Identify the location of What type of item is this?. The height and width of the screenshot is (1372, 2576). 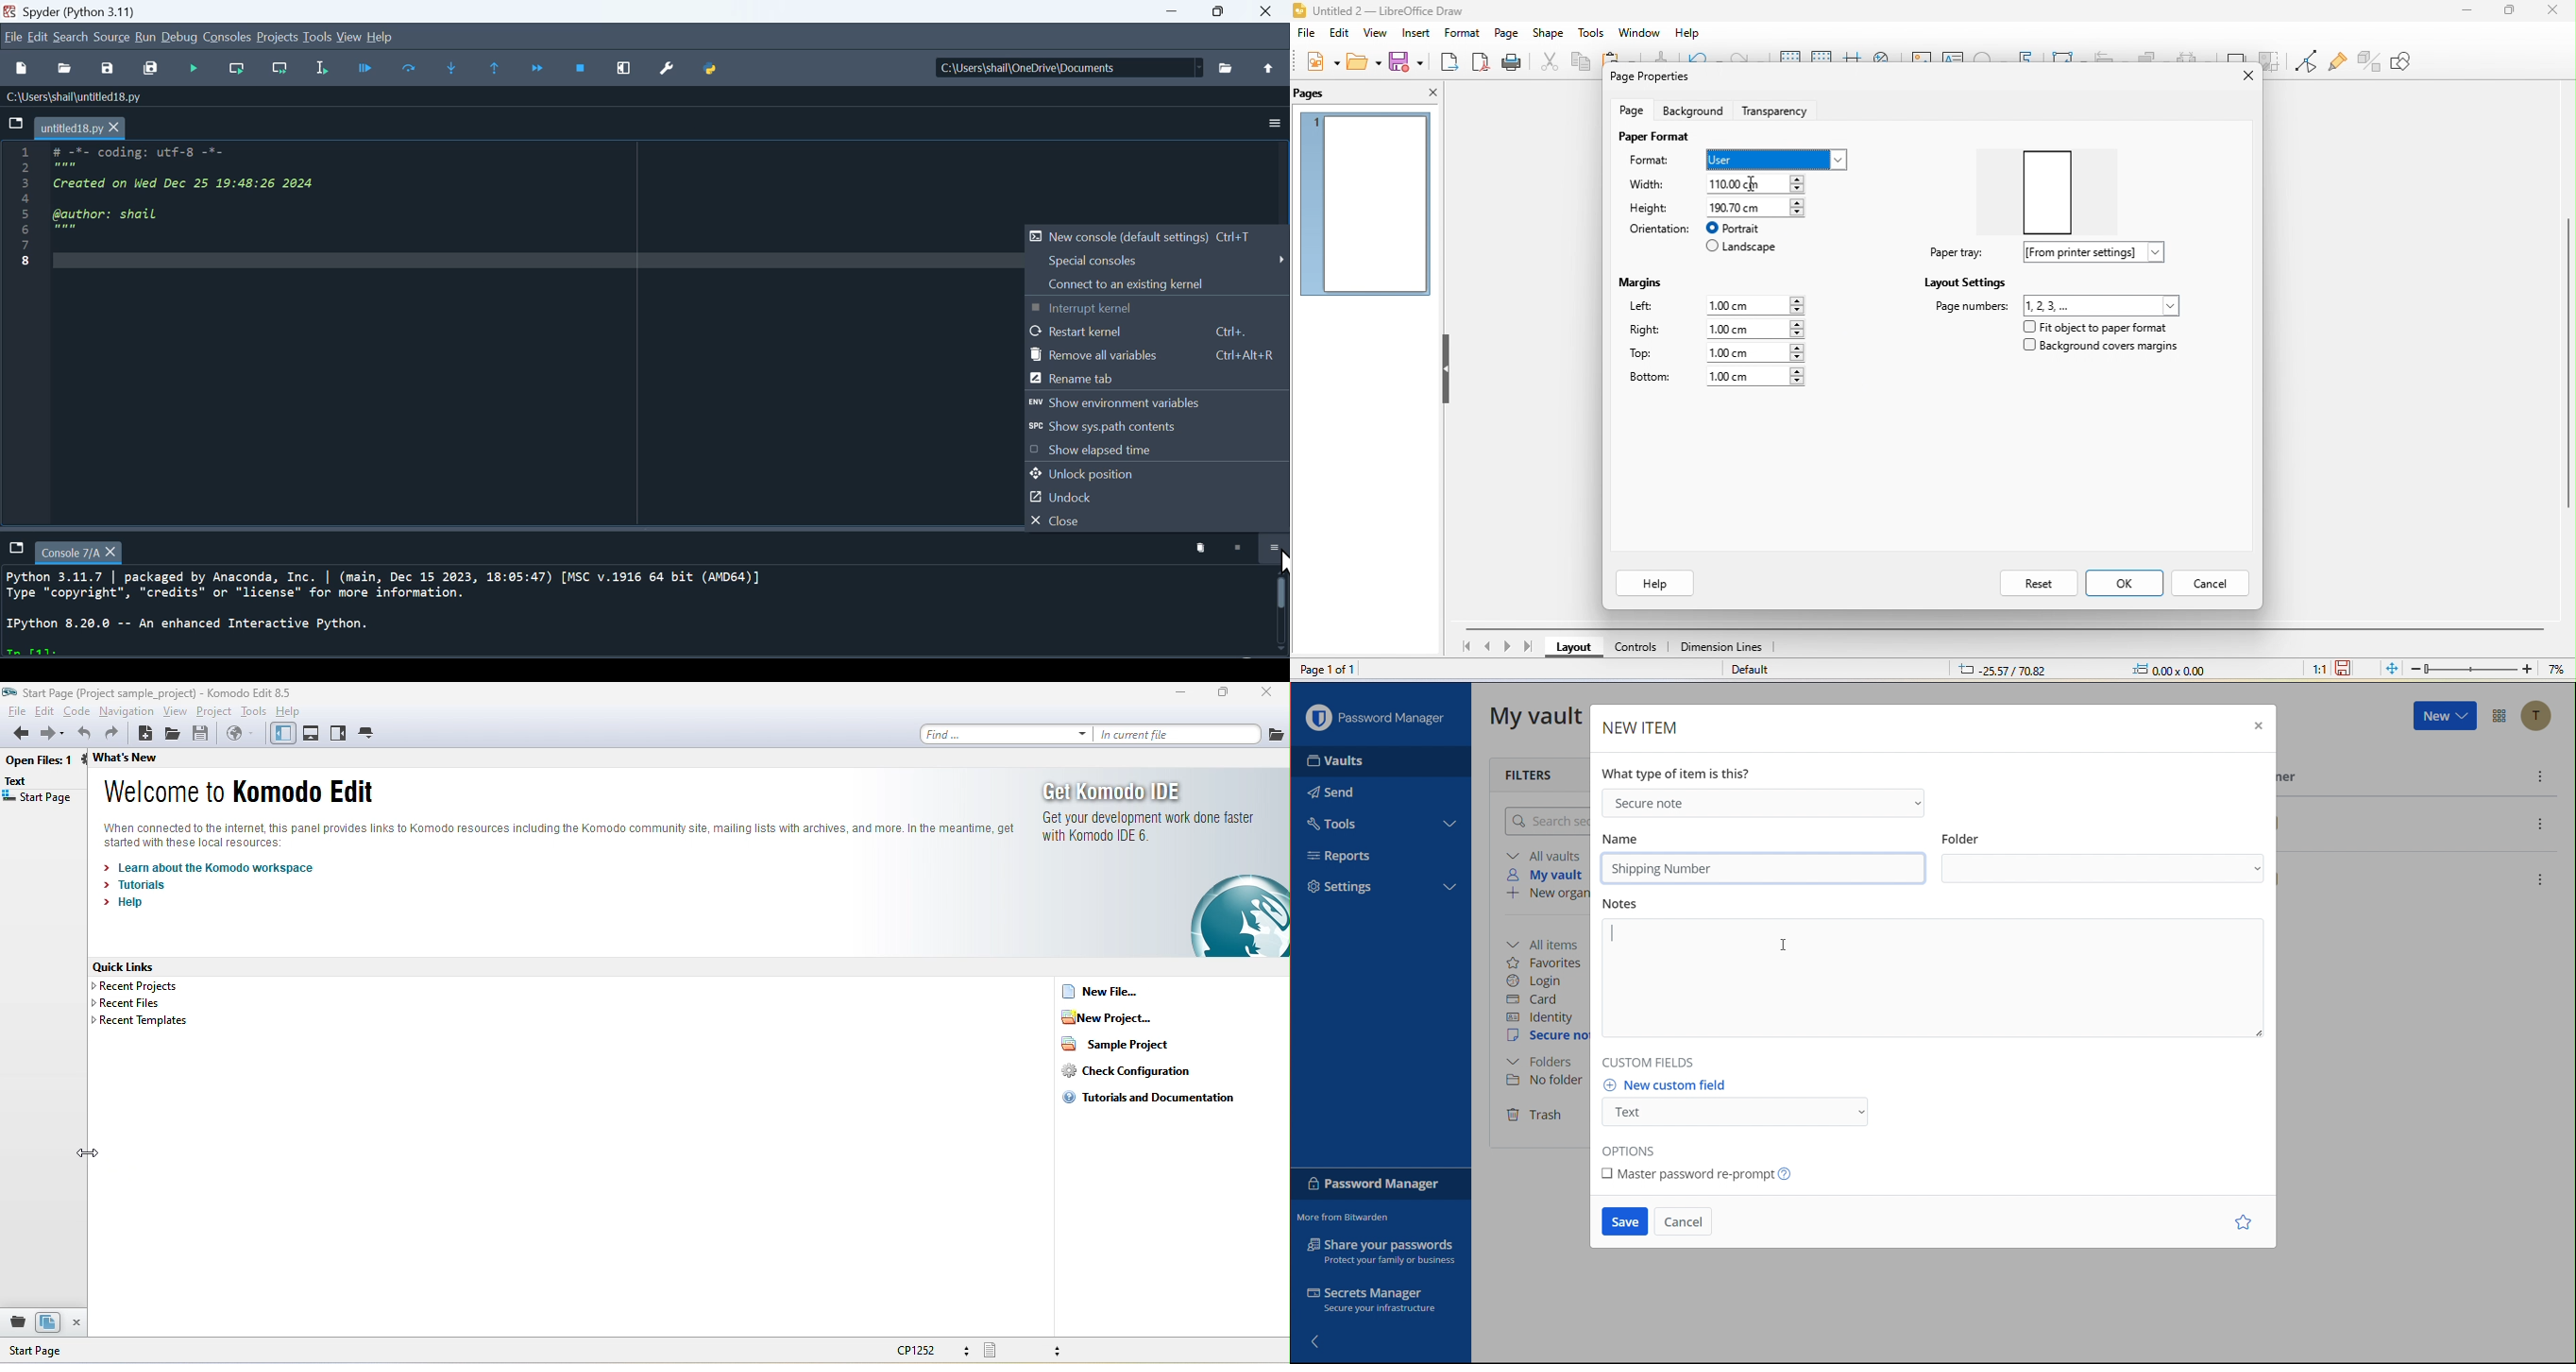
(1680, 771).